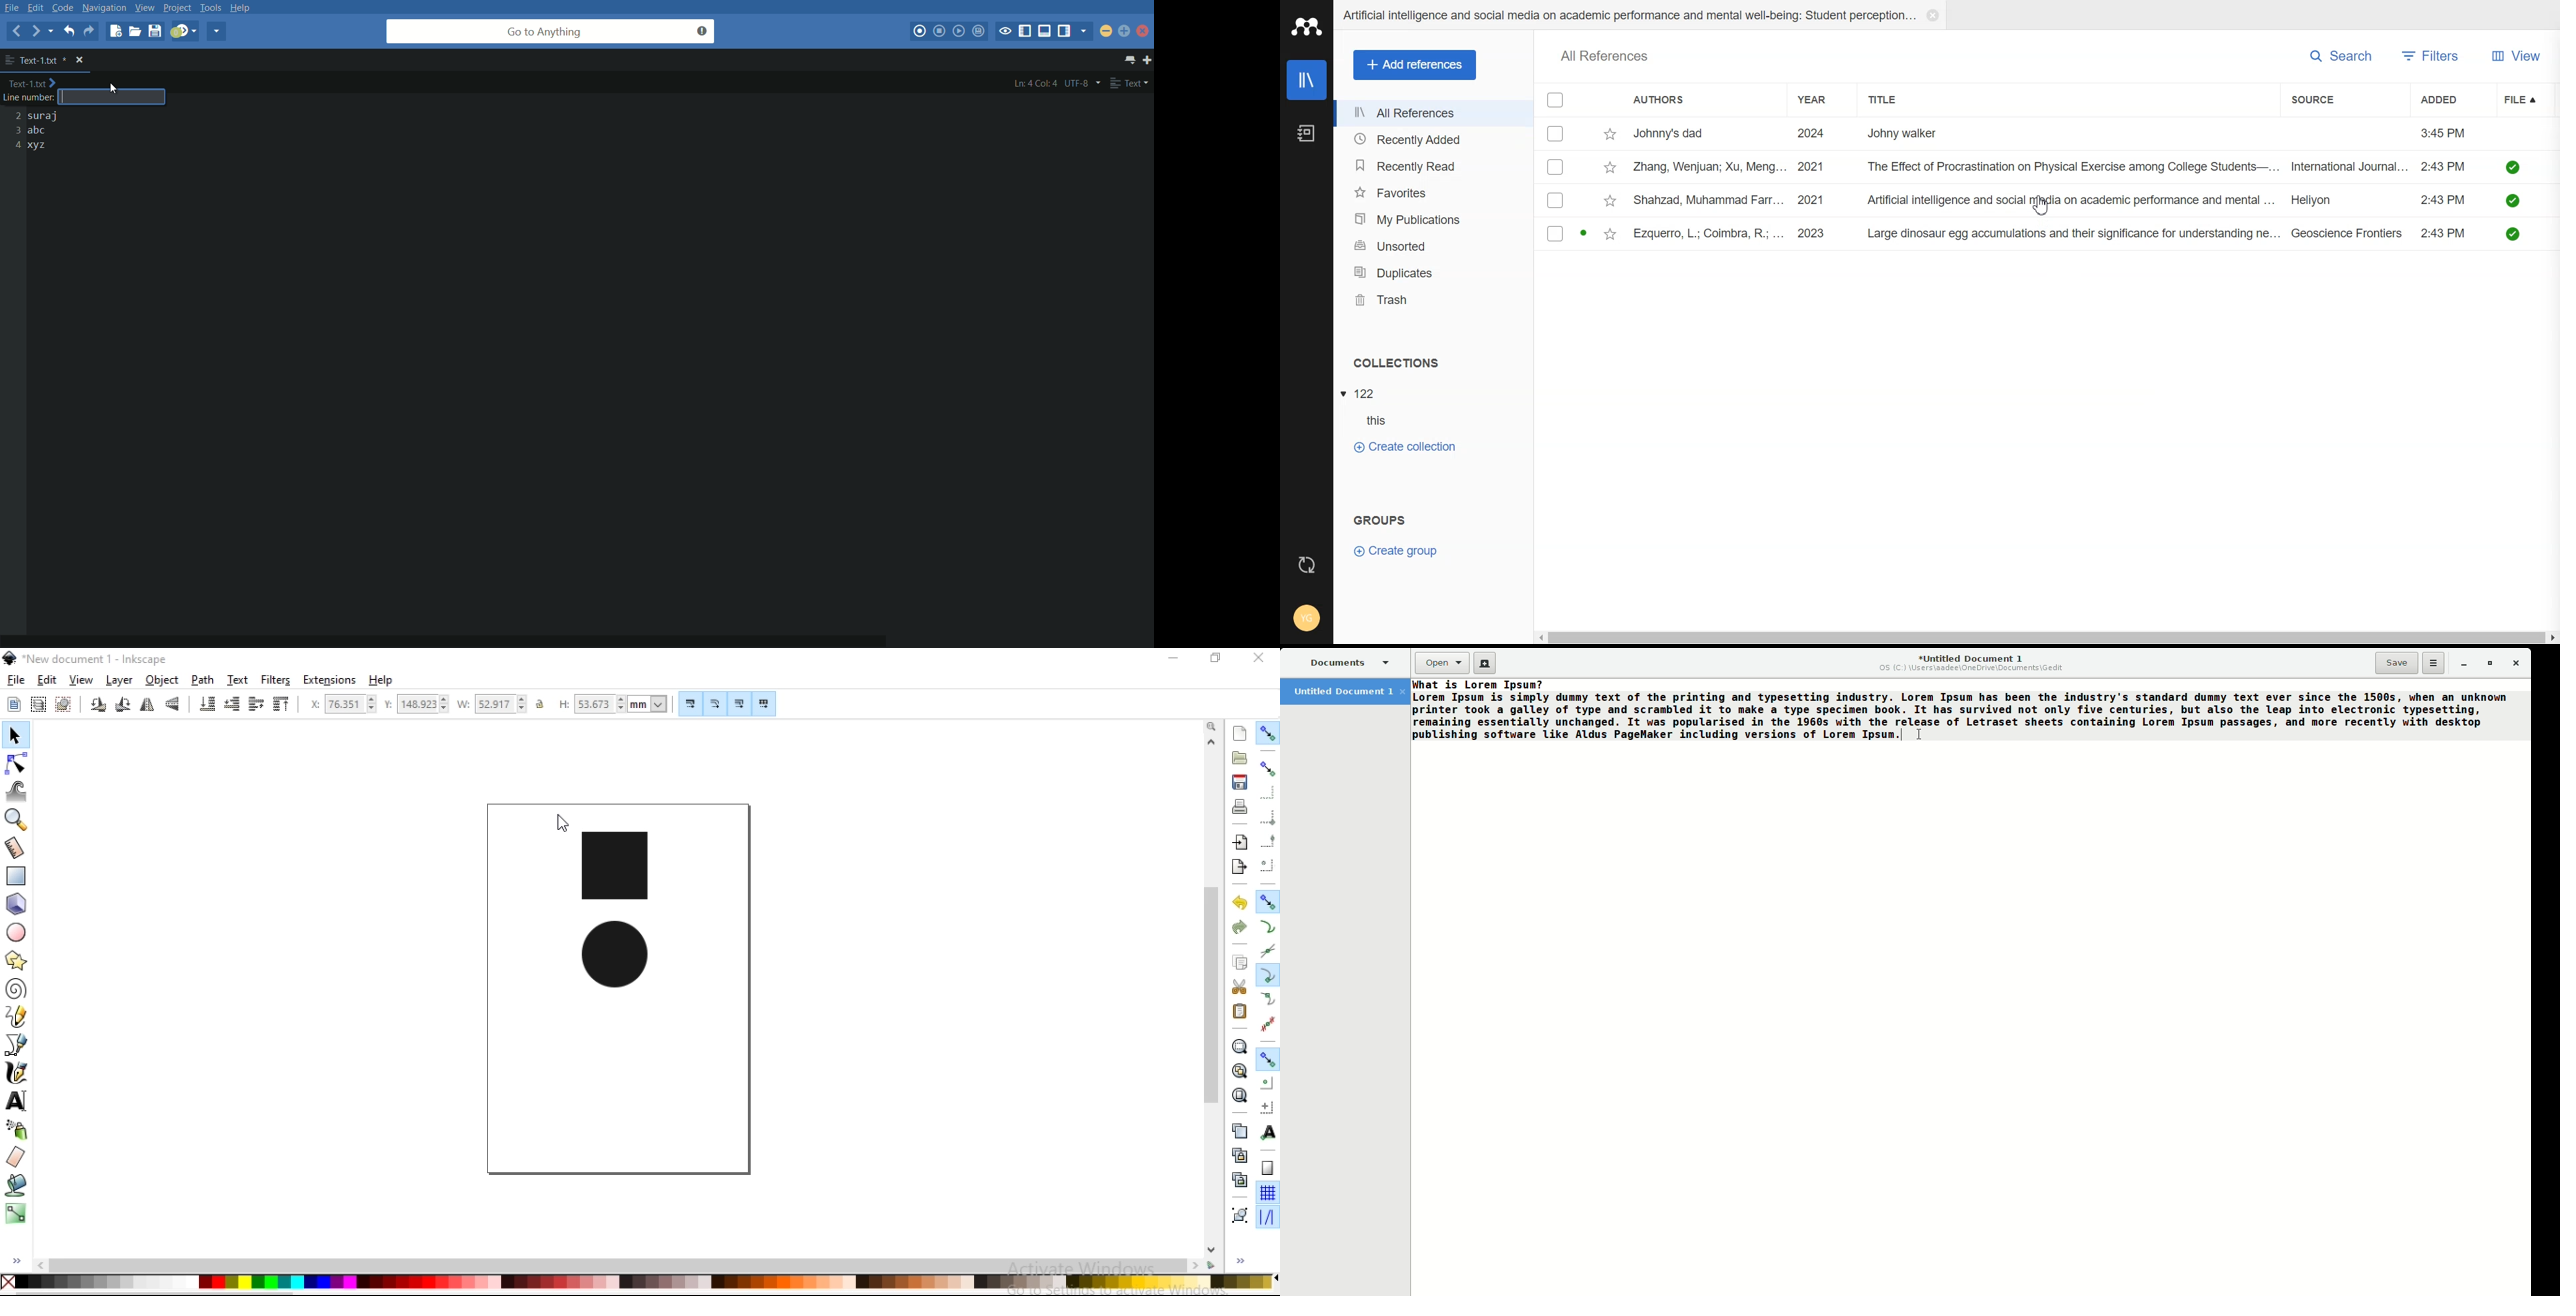 The width and height of the screenshot is (2576, 1316). What do you see at coordinates (1214, 989) in the screenshot?
I see `scrollbar` at bounding box center [1214, 989].